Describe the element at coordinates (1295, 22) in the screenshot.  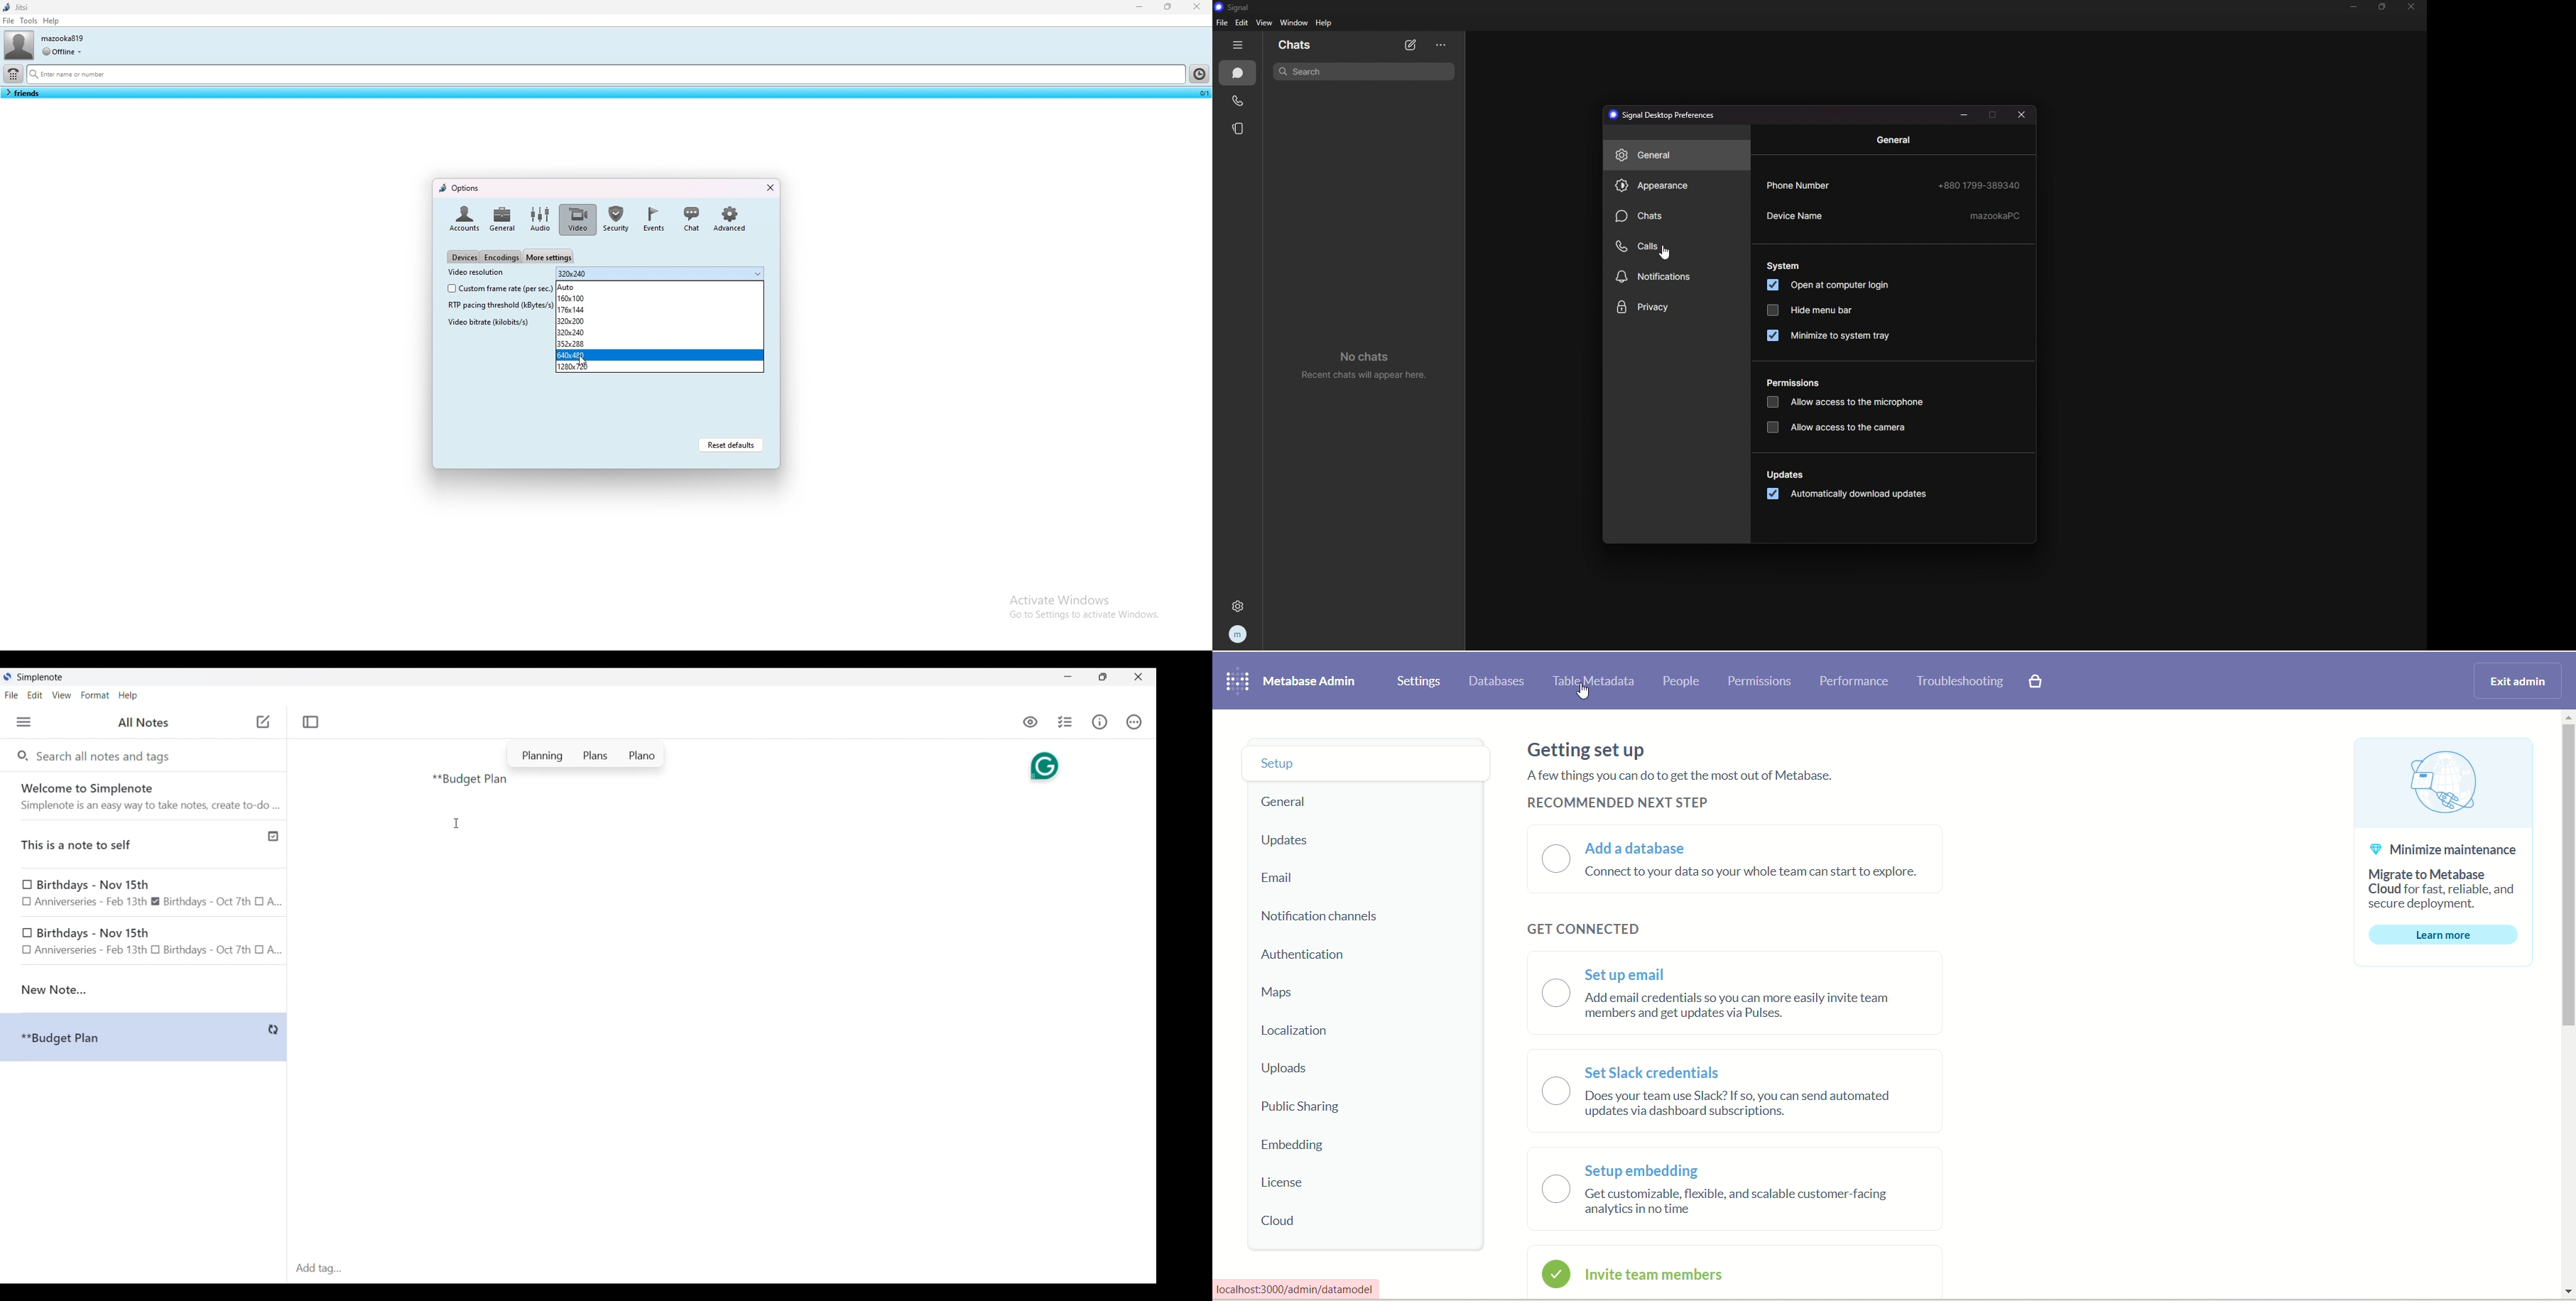
I see `window` at that location.